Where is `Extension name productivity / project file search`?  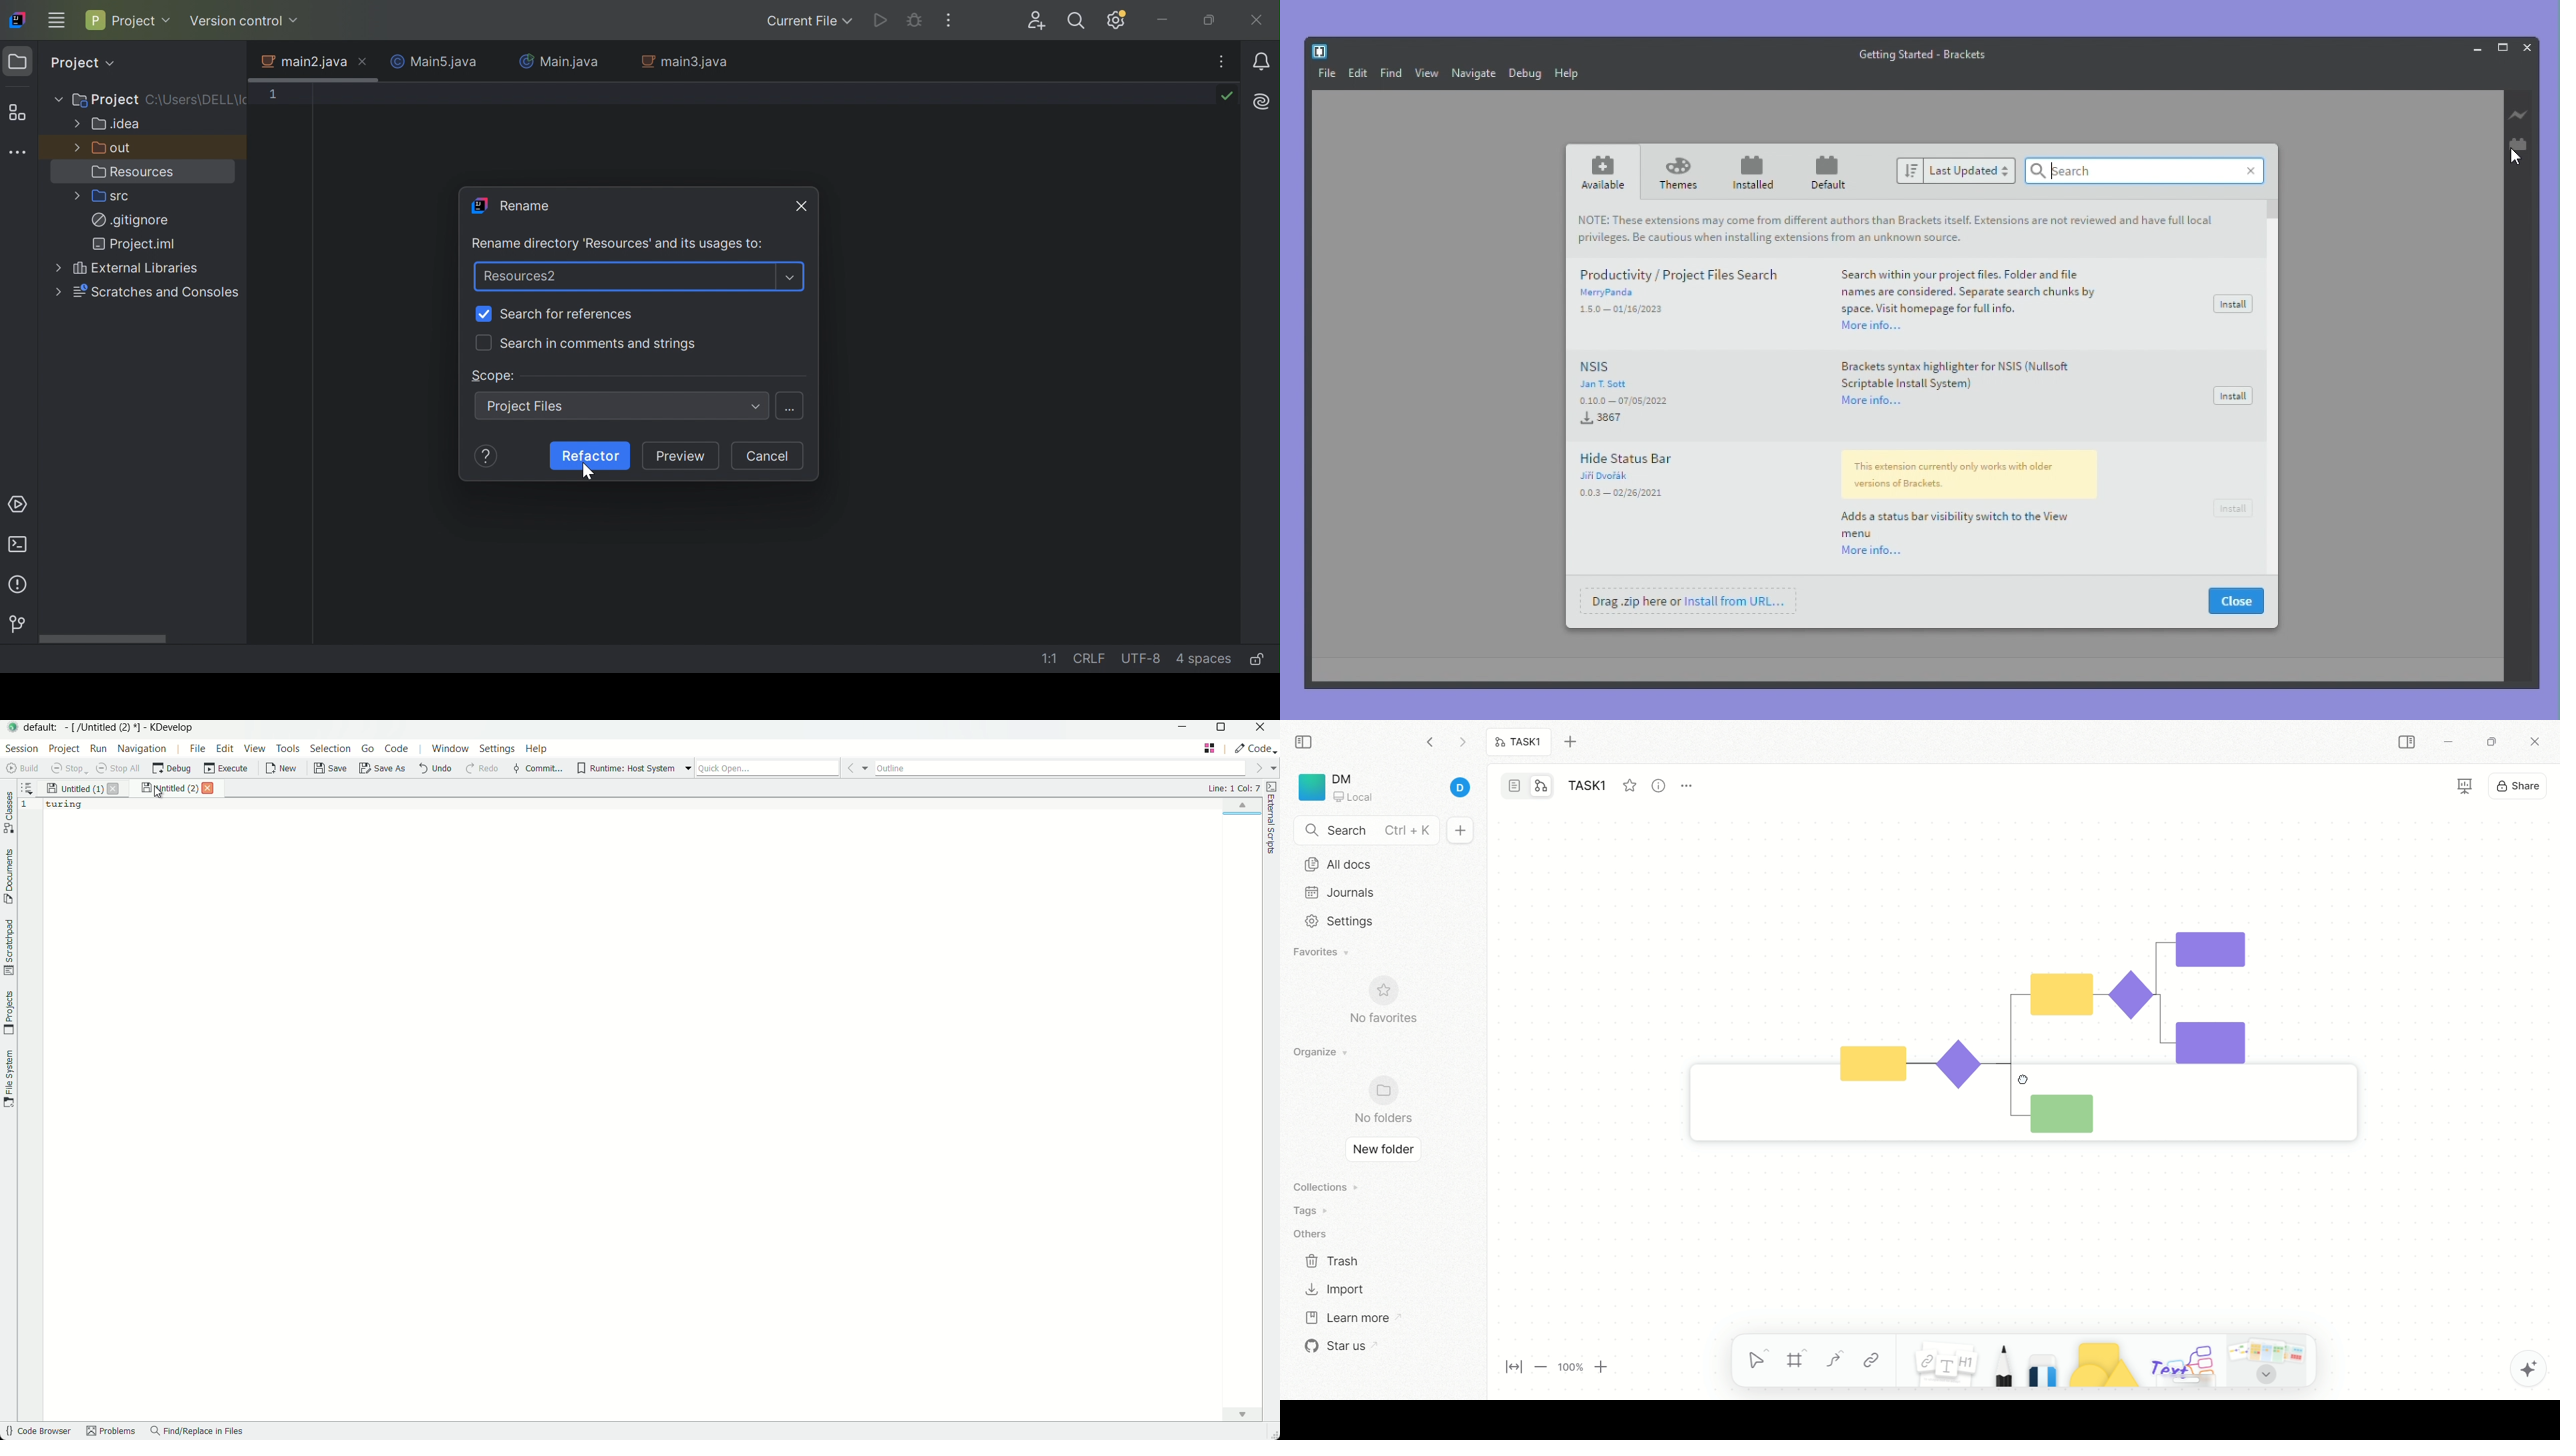 Extension name productivity / project file search is located at coordinates (1678, 274).